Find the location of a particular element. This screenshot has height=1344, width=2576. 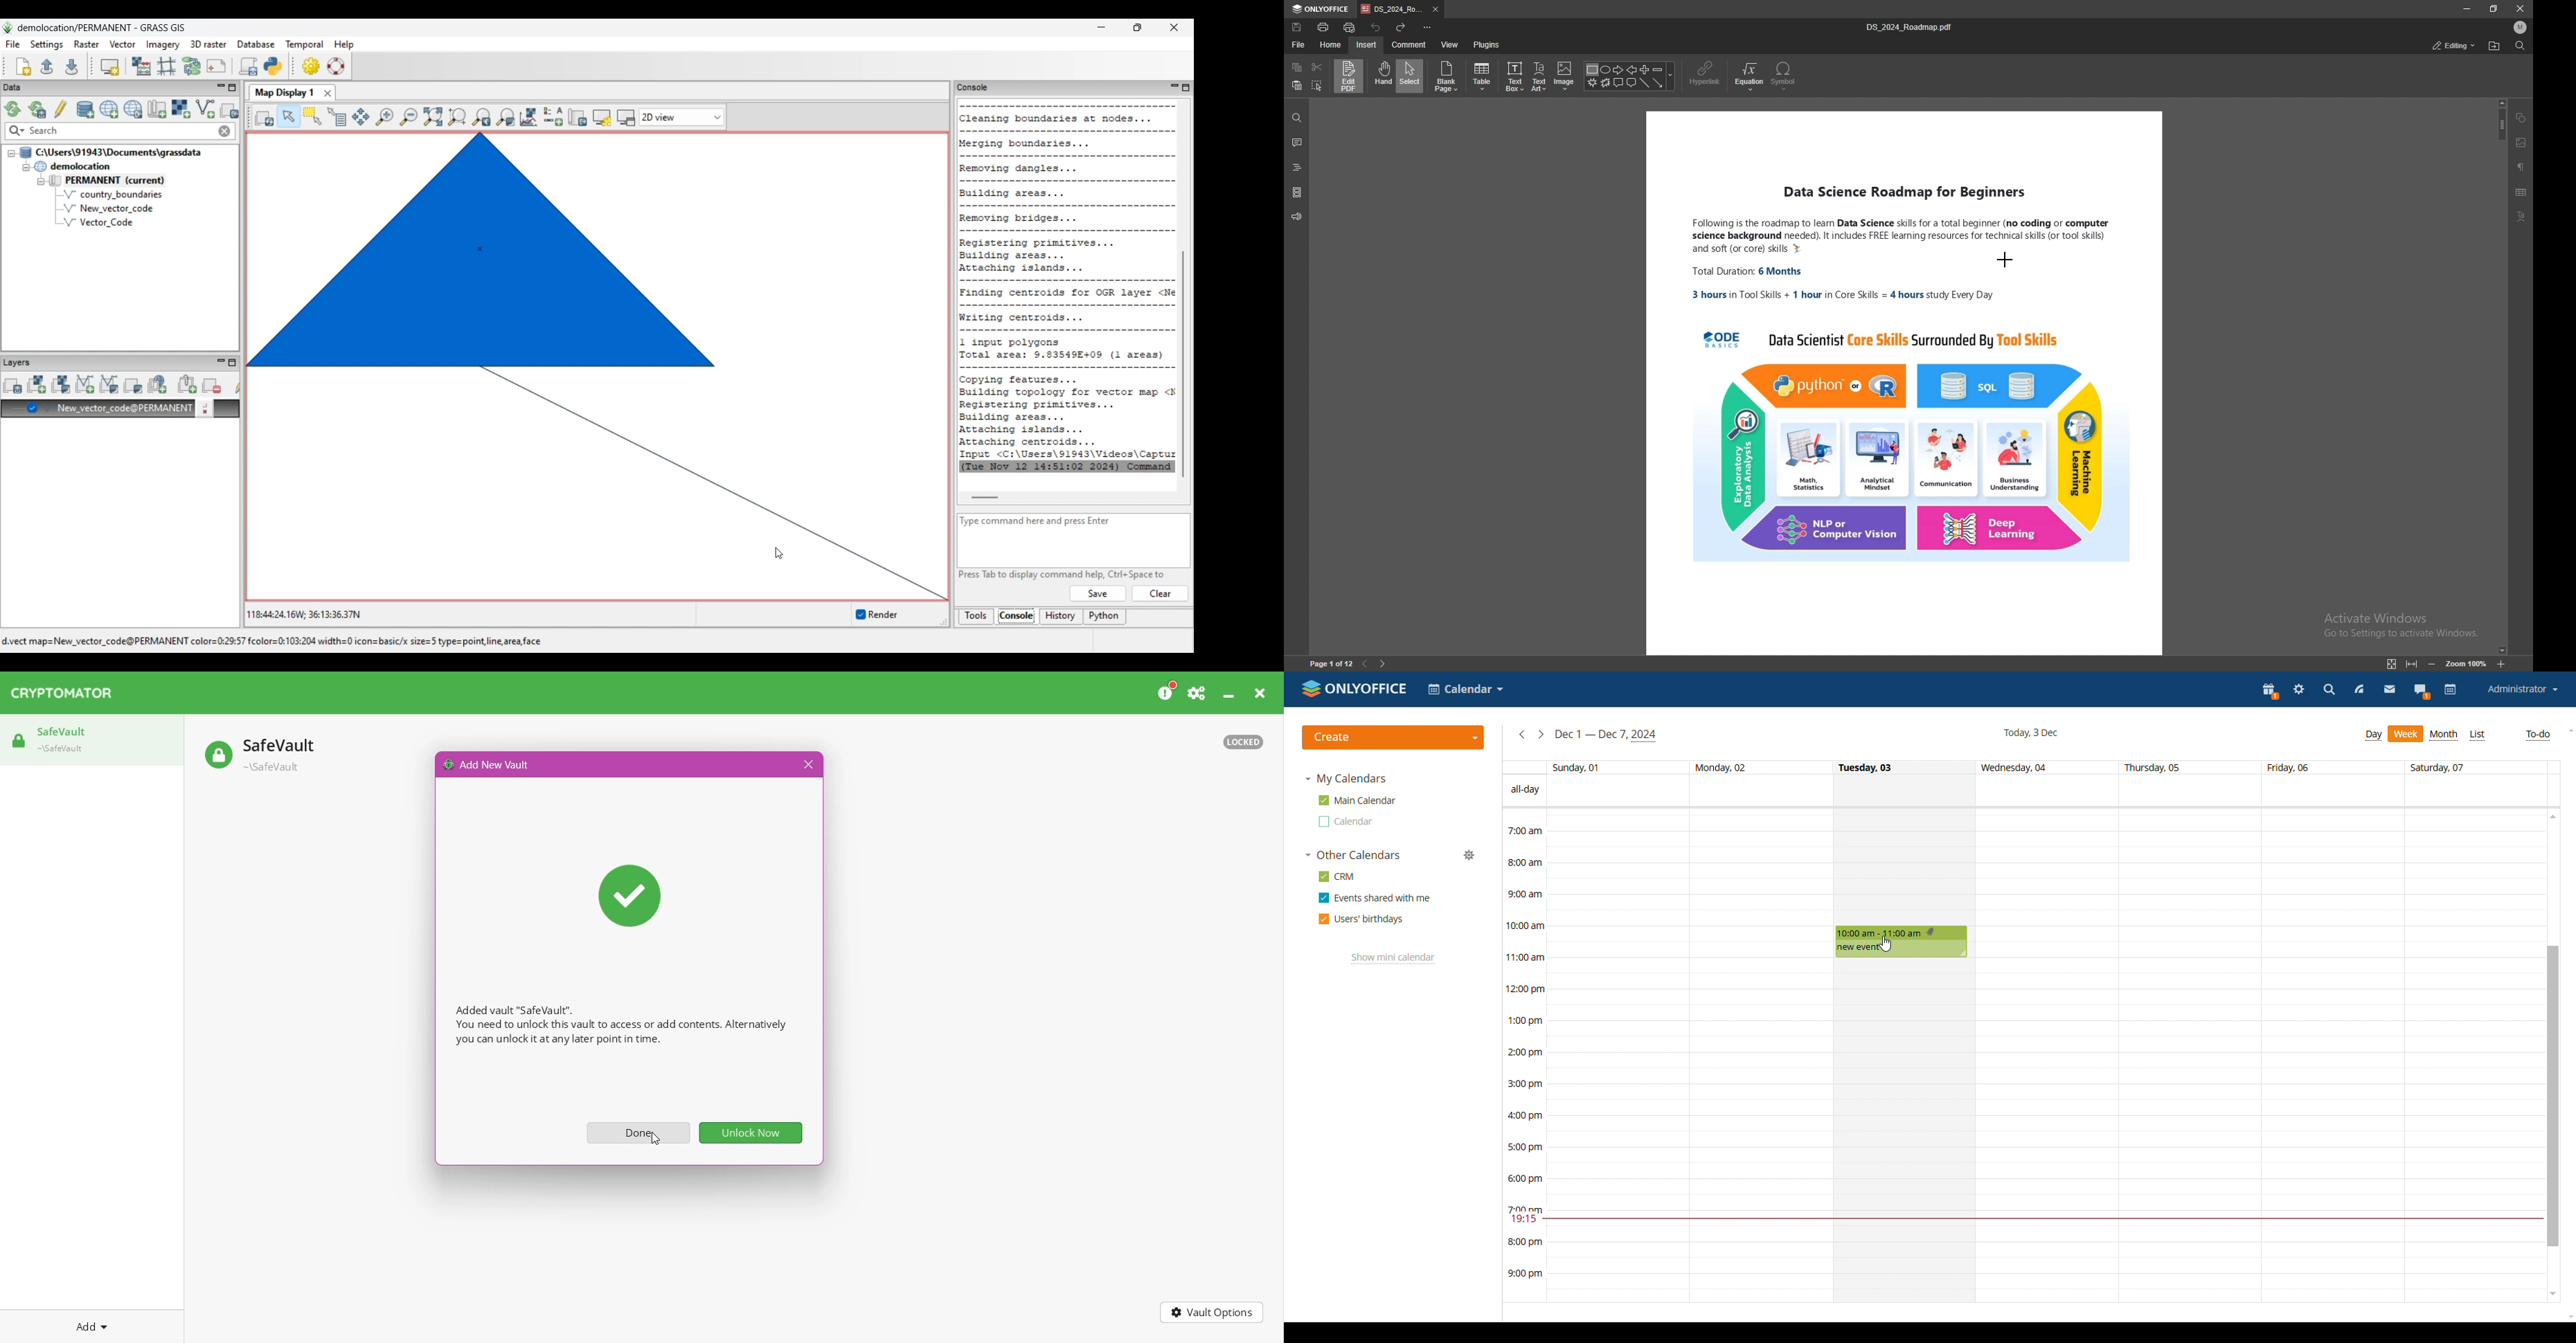

zoom in is located at coordinates (2501, 665).